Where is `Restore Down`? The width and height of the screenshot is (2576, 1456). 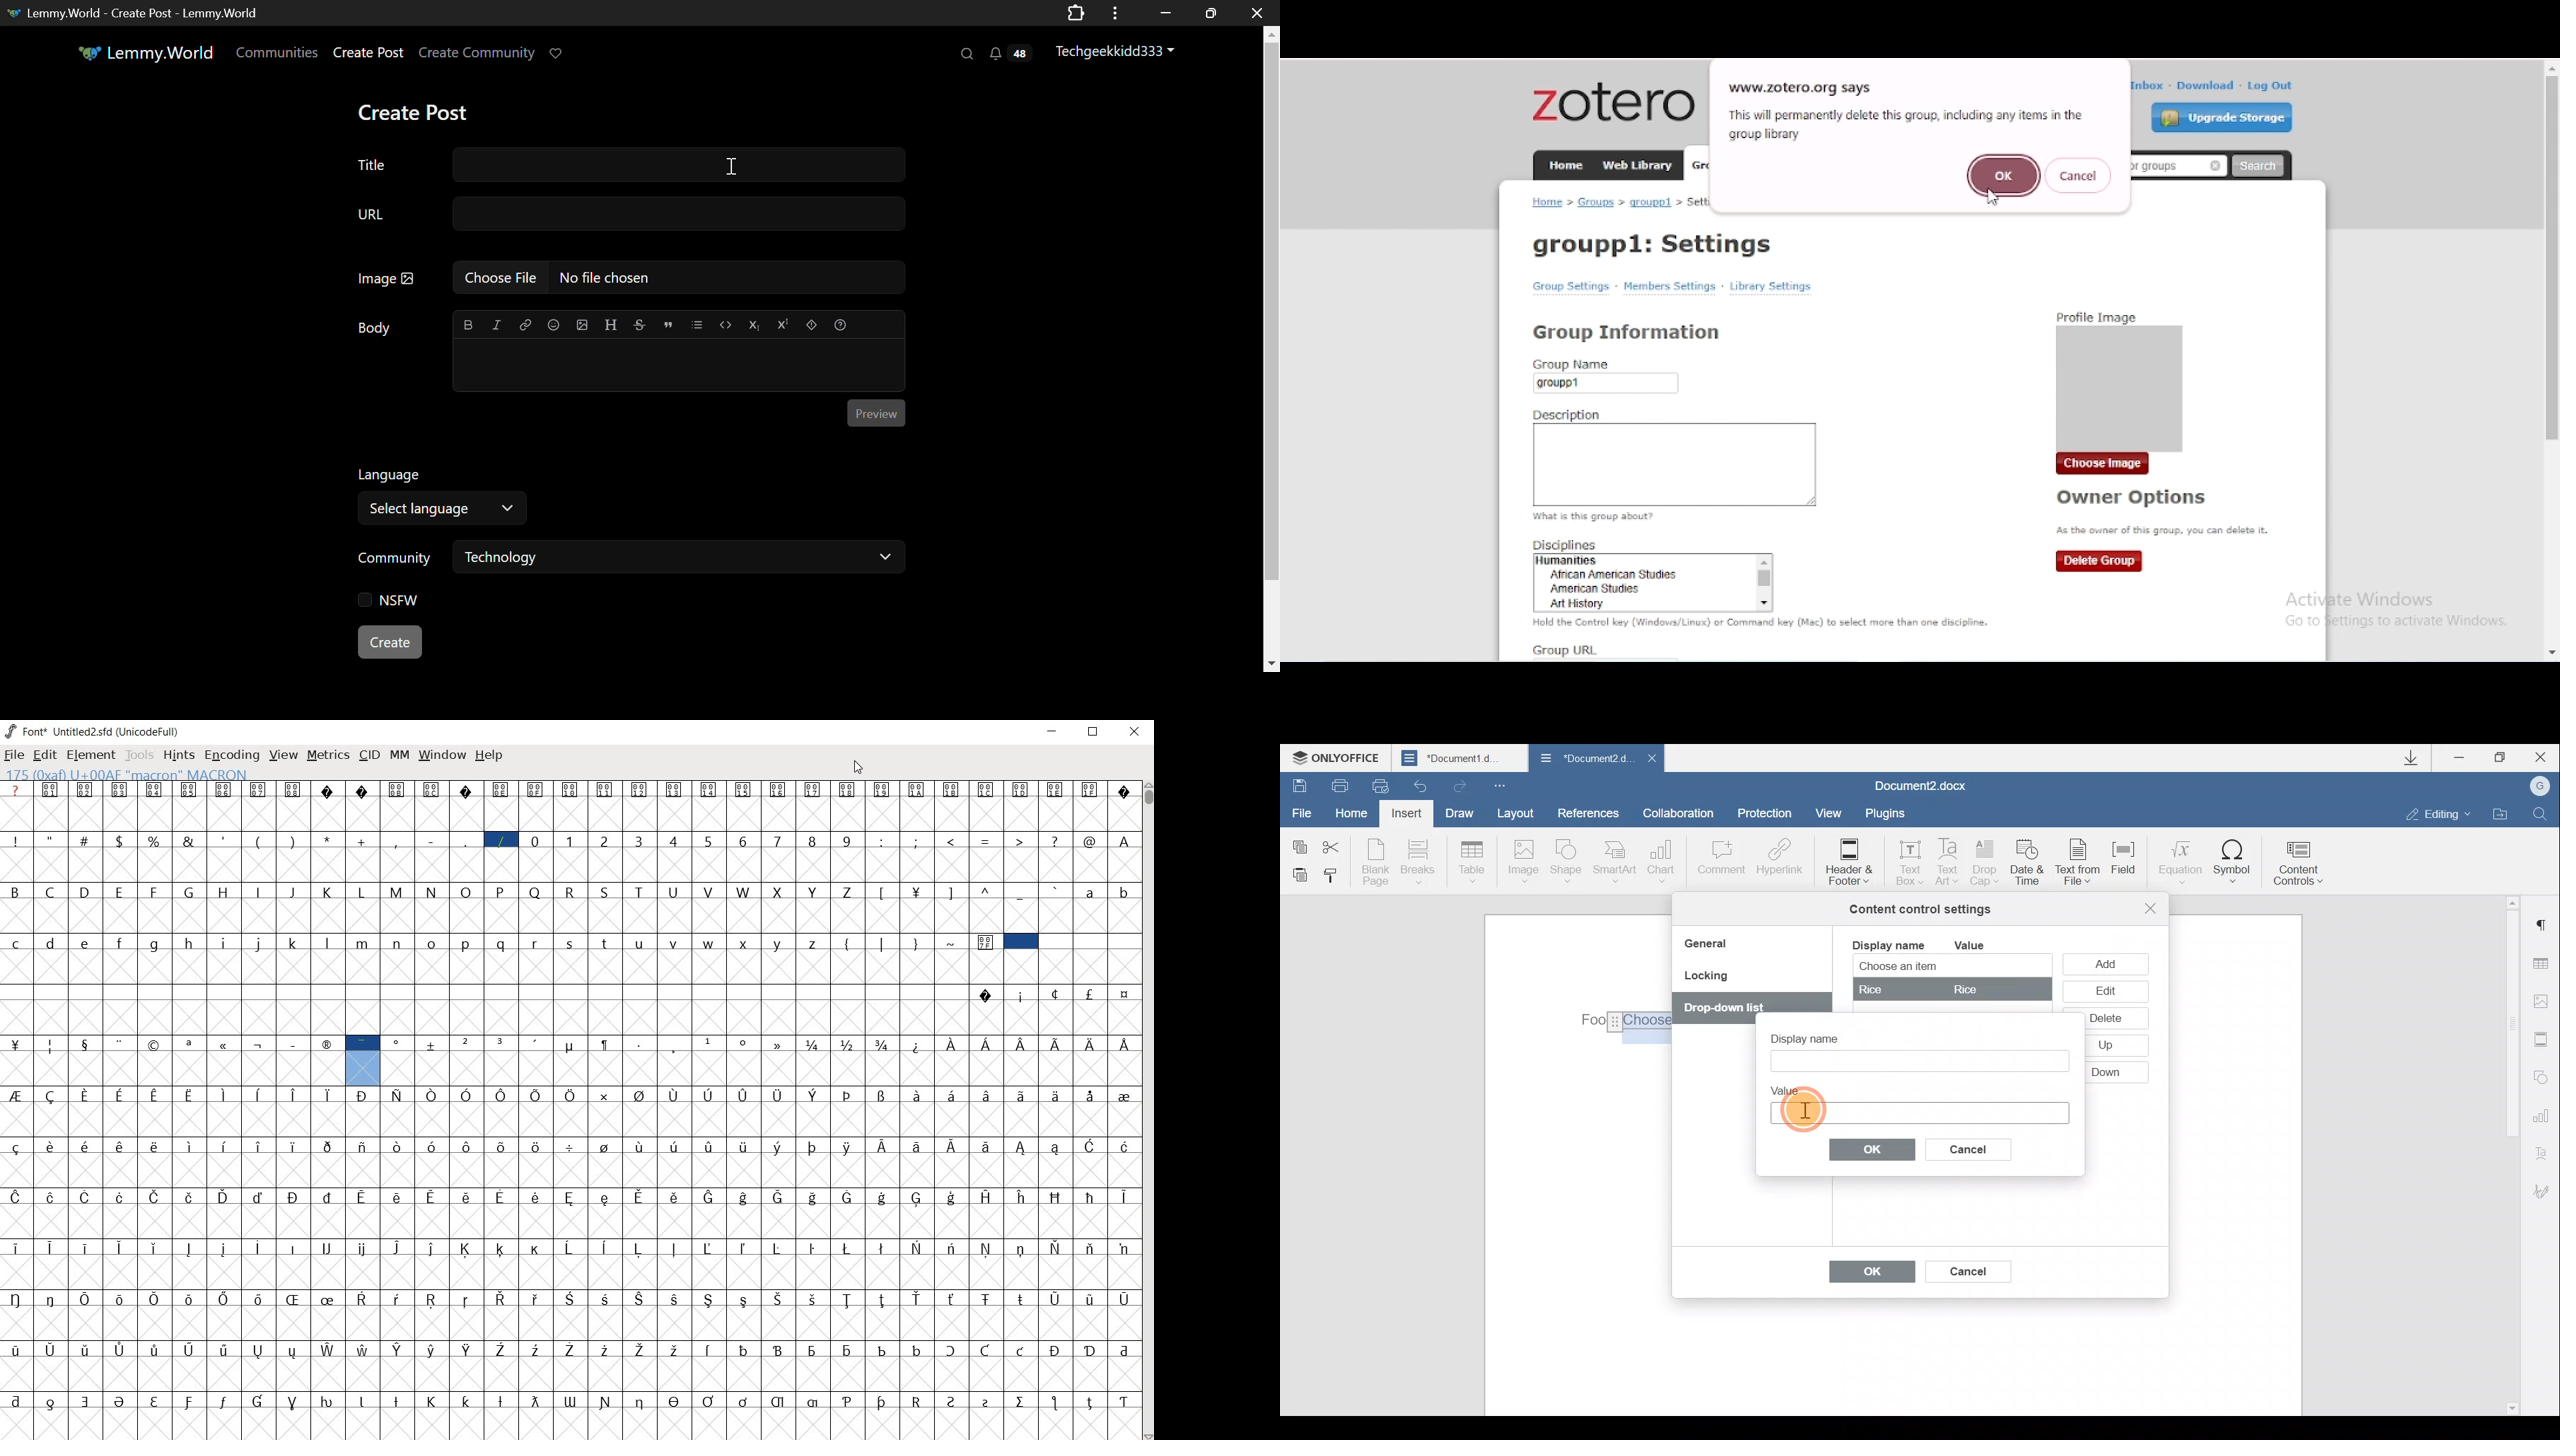 Restore Down is located at coordinates (1165, 13).